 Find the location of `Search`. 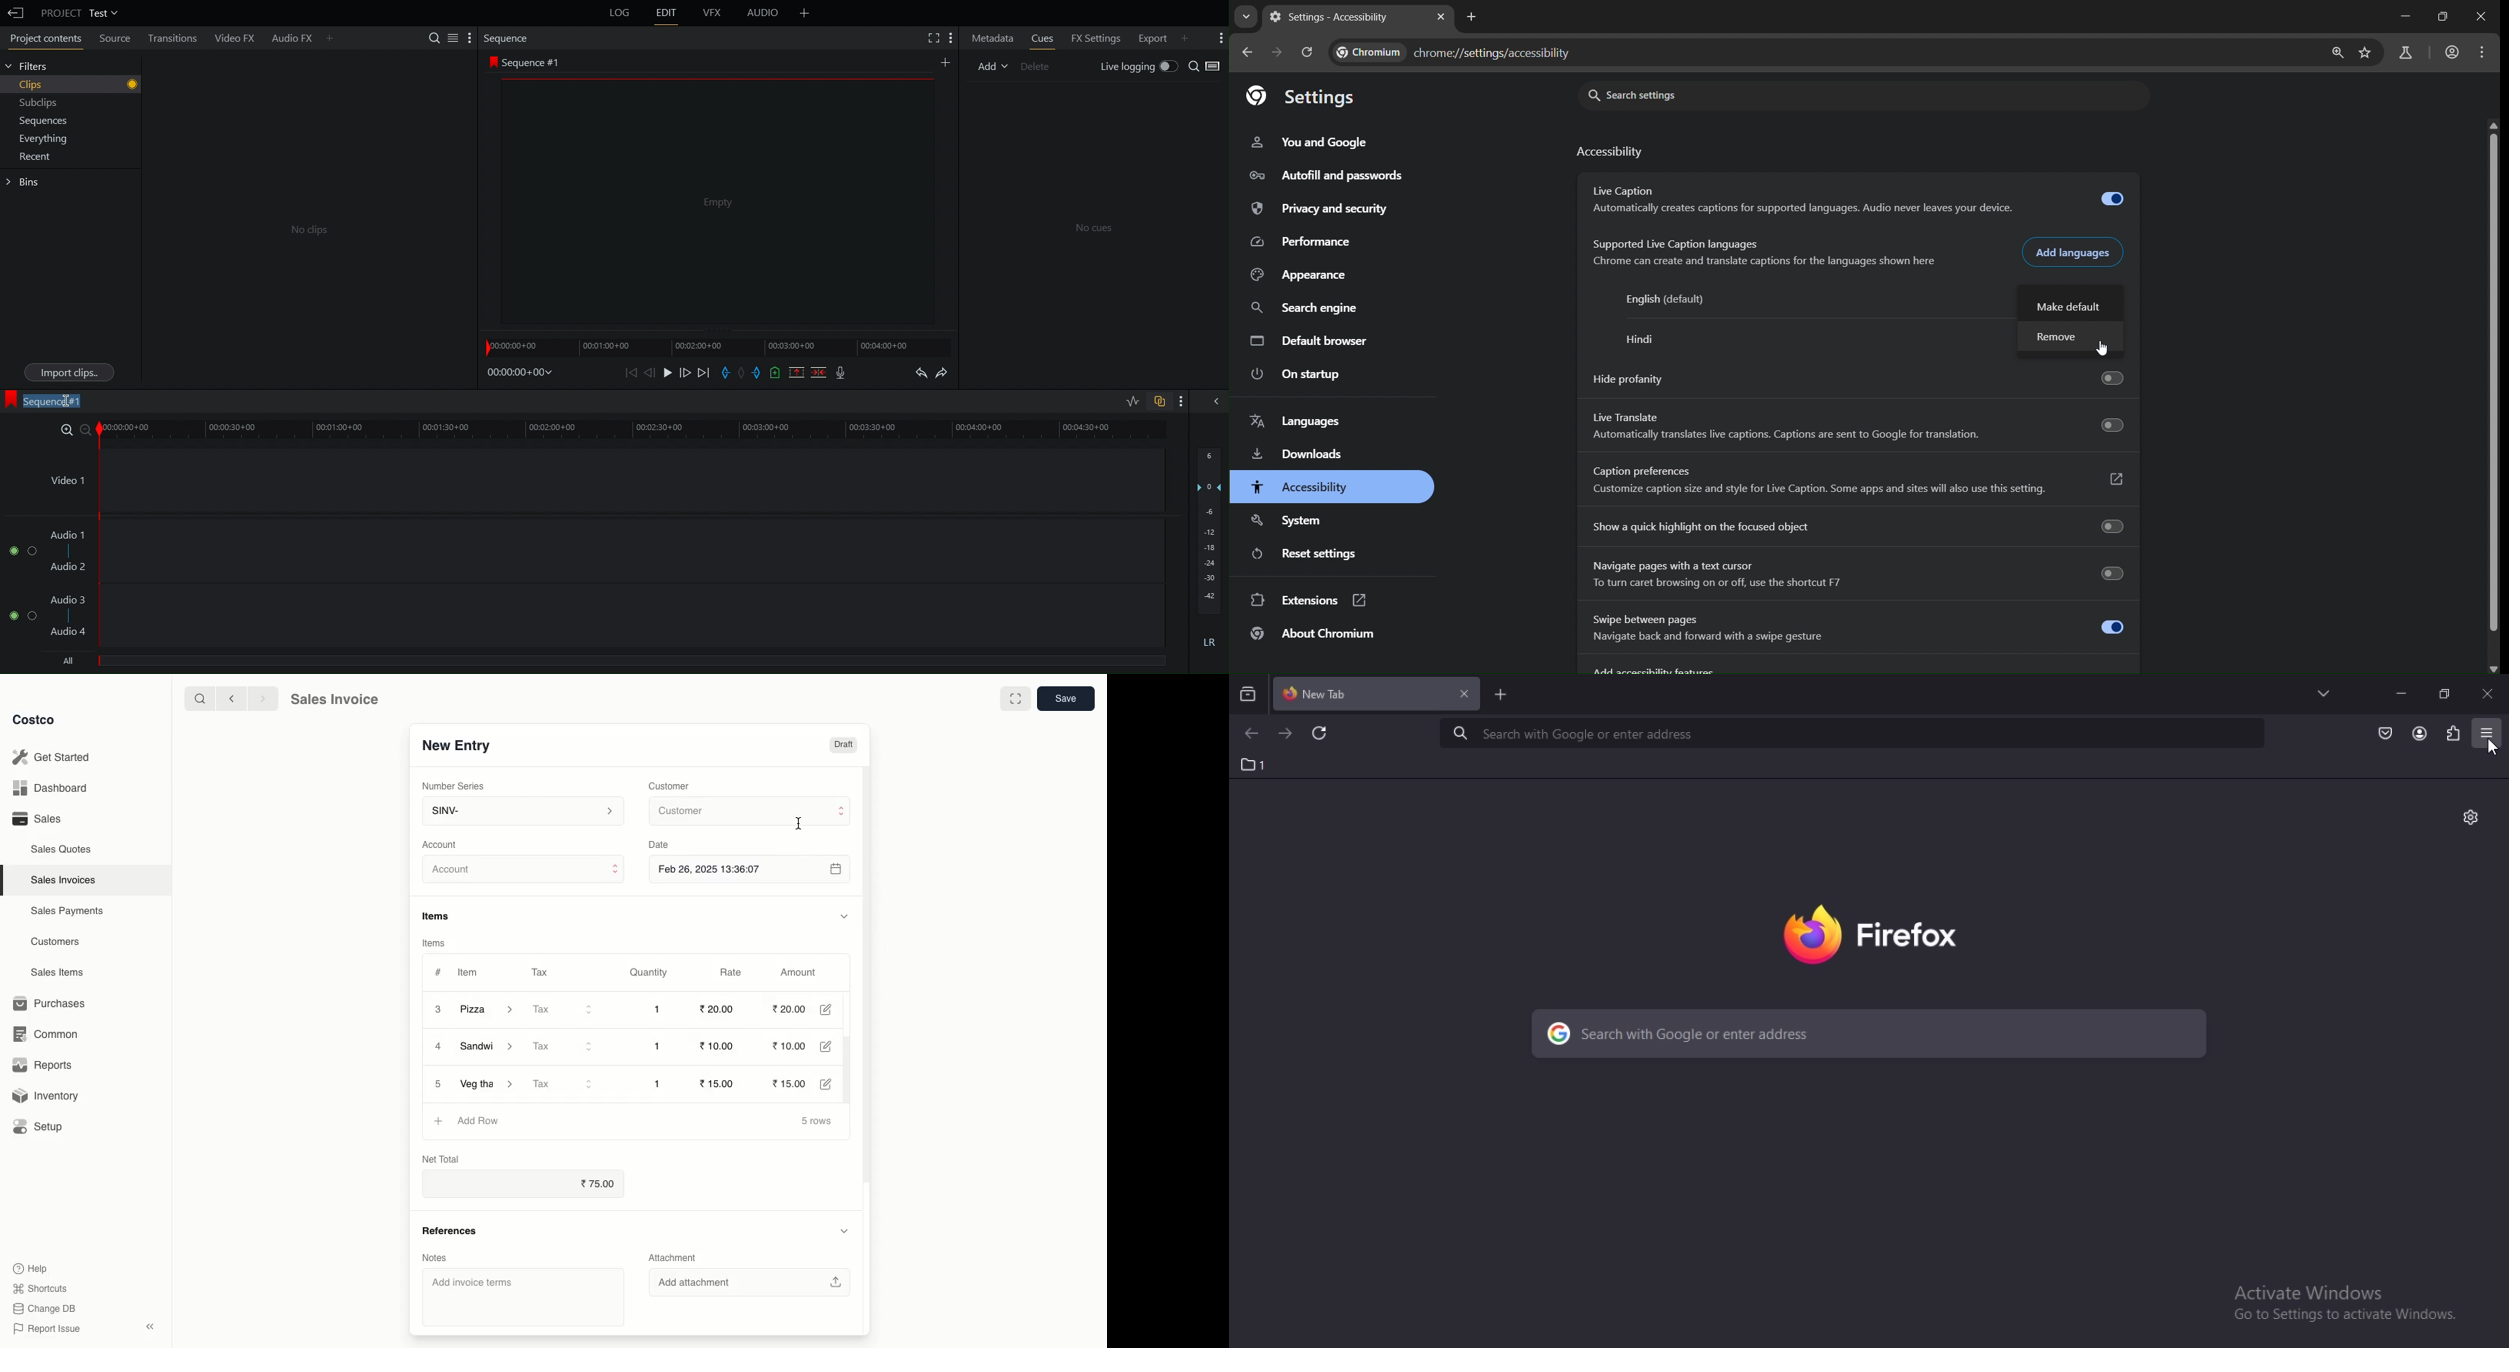

Search is located at coordinates (198, 698).